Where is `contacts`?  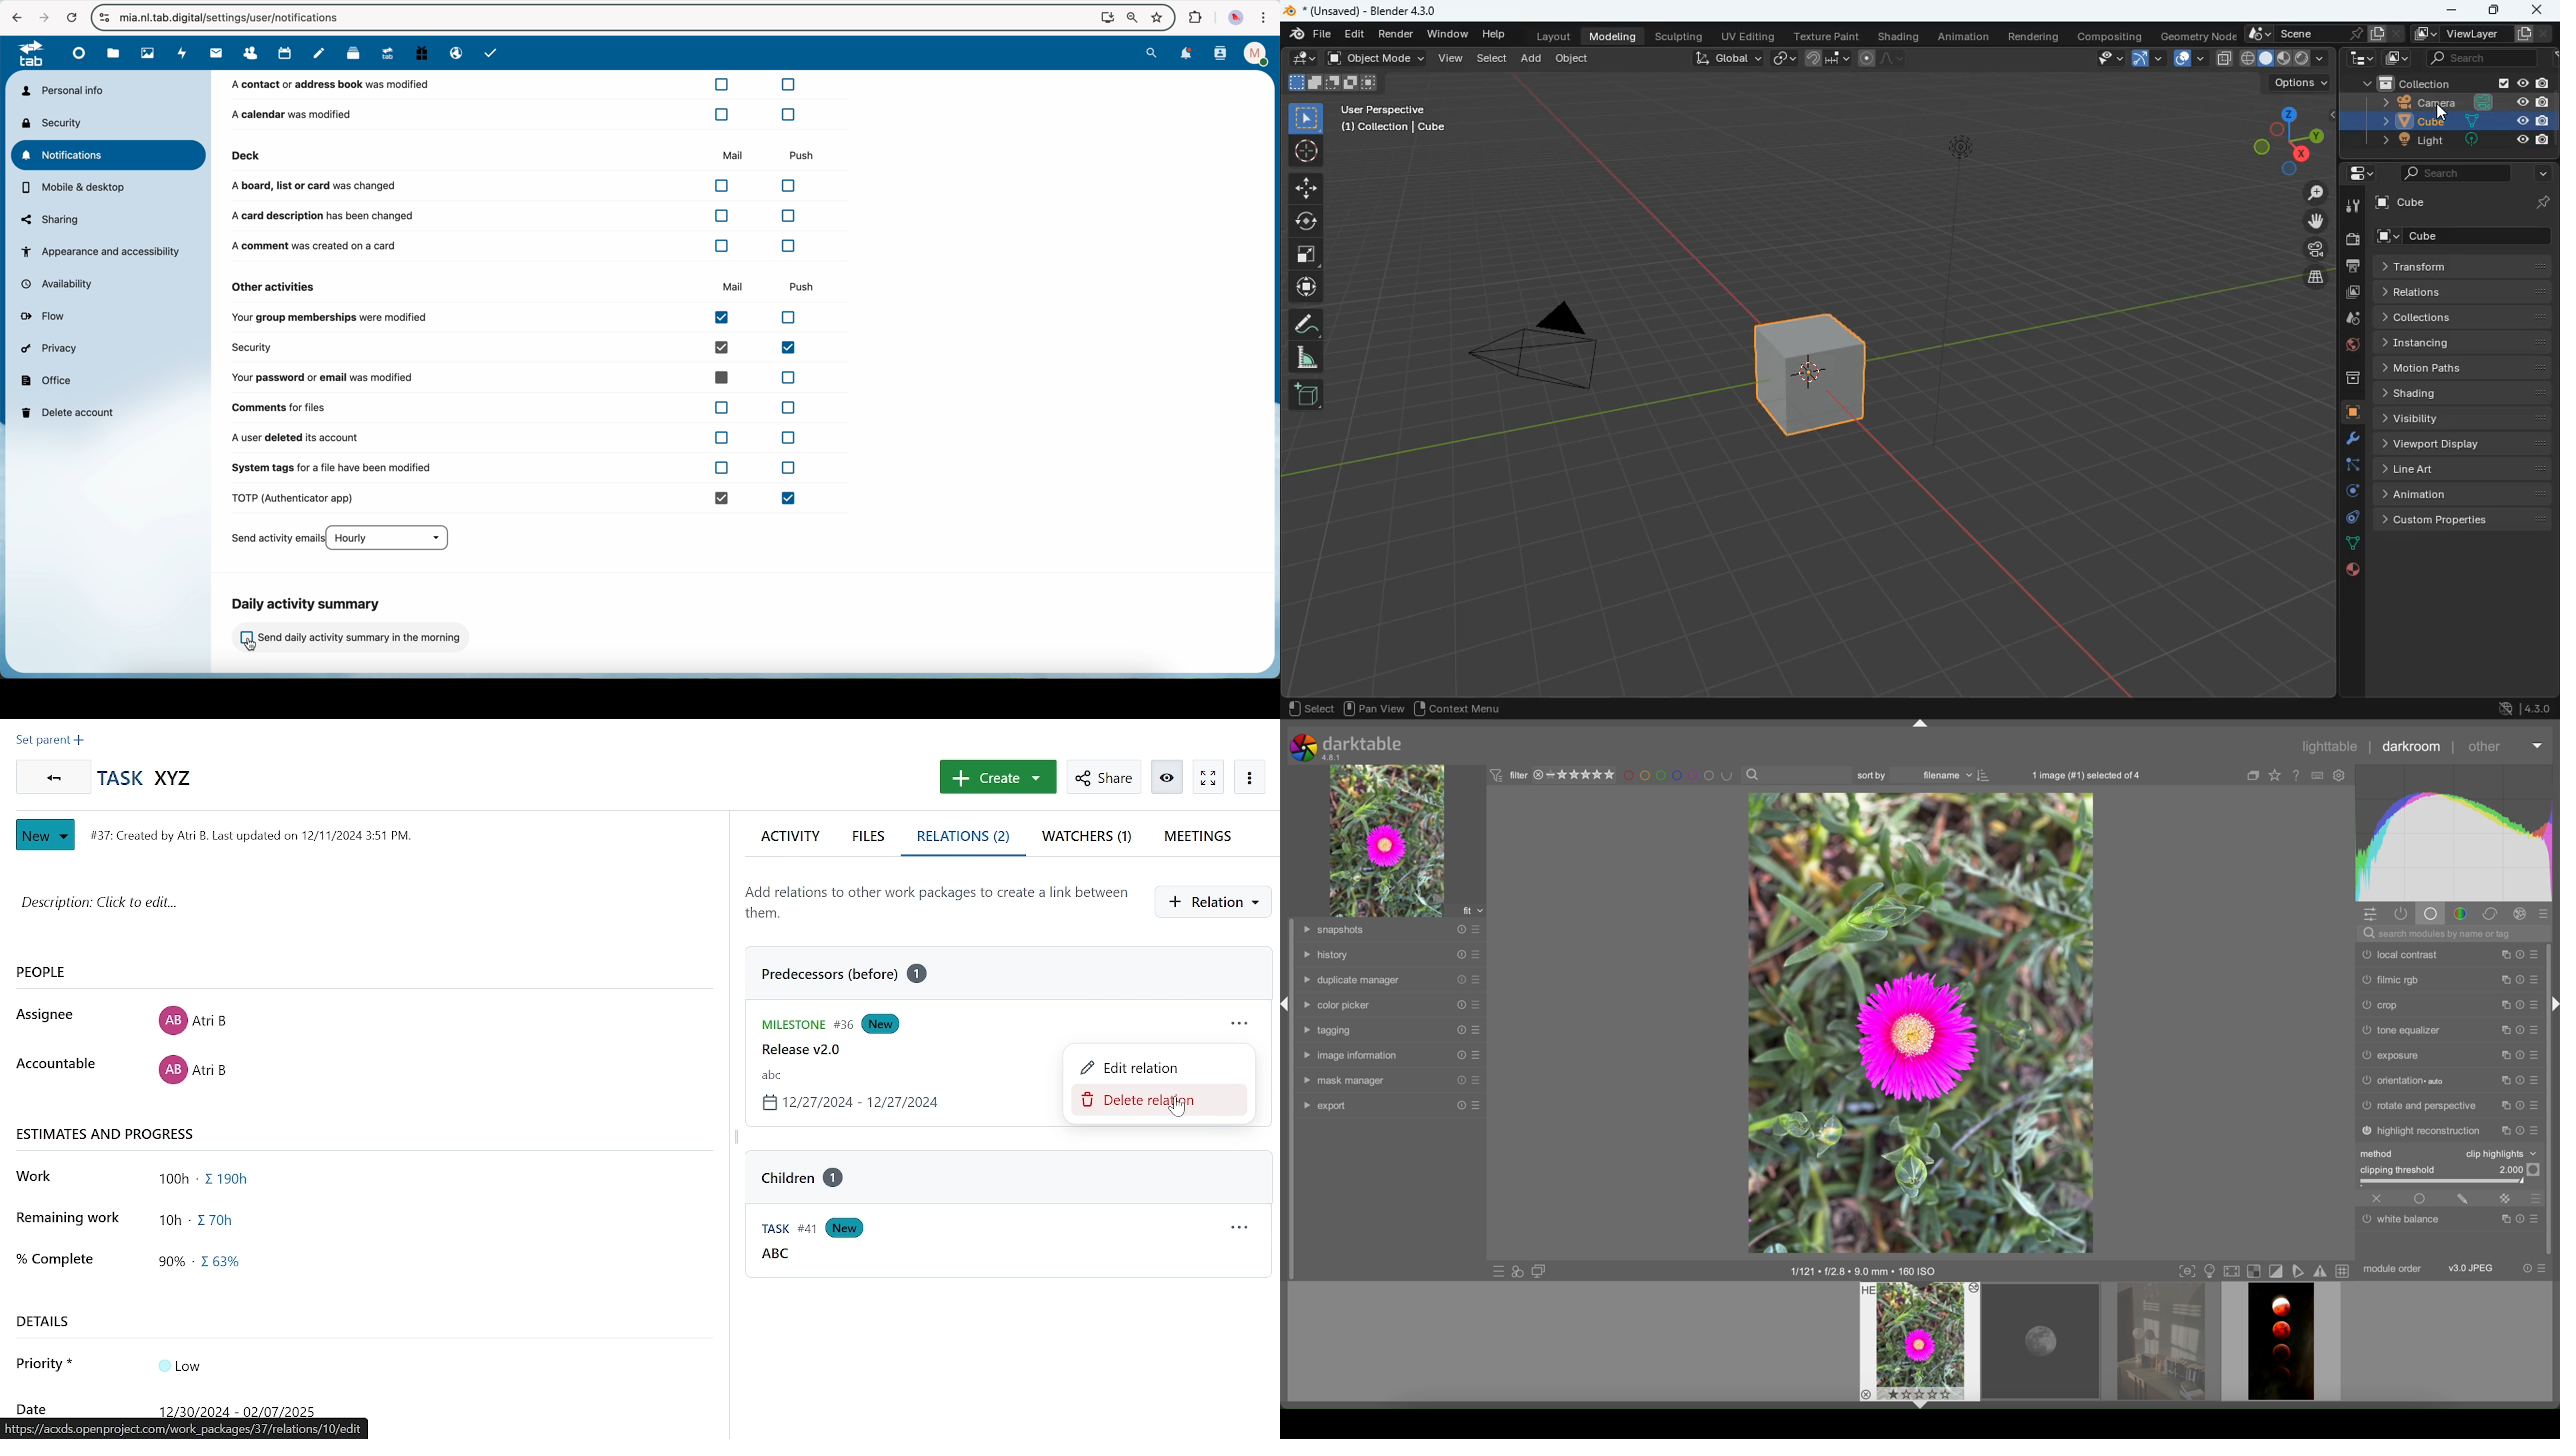
contacts is located at coordinates (253, 53).